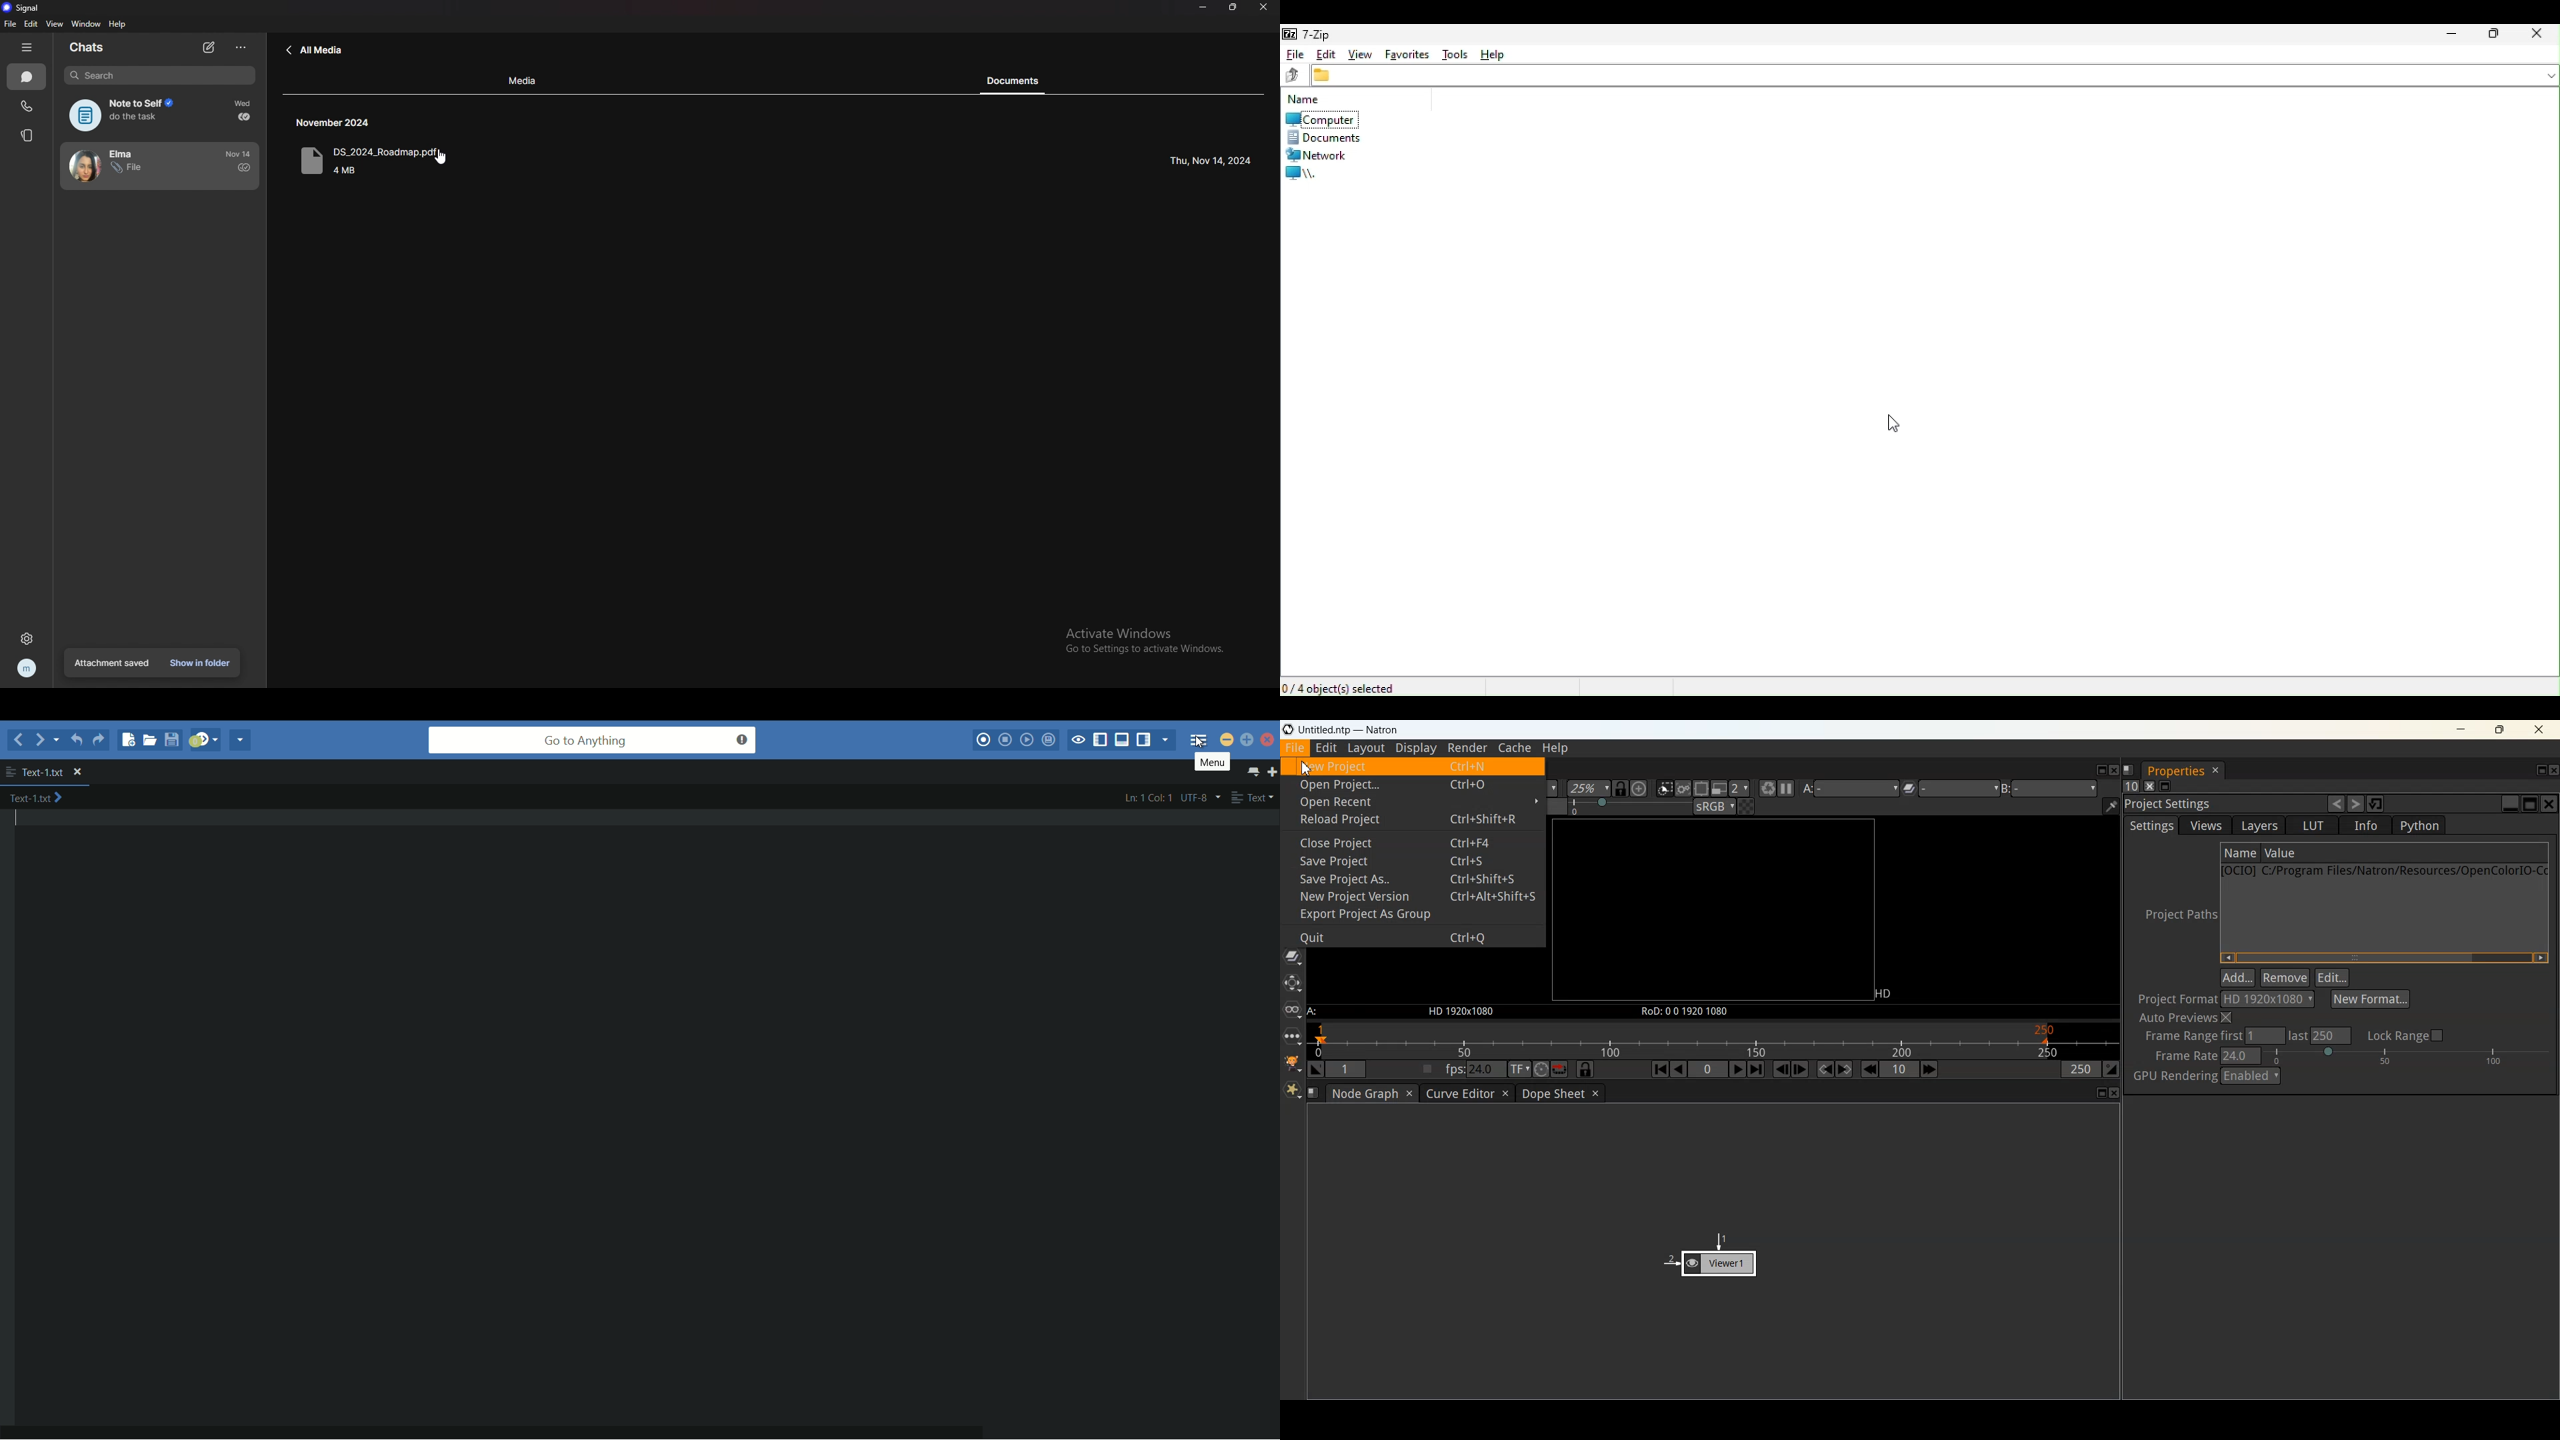 The height and width of the screenshot is (1456, 2576). I want to click on Enable fps, so click(1428, 1069).